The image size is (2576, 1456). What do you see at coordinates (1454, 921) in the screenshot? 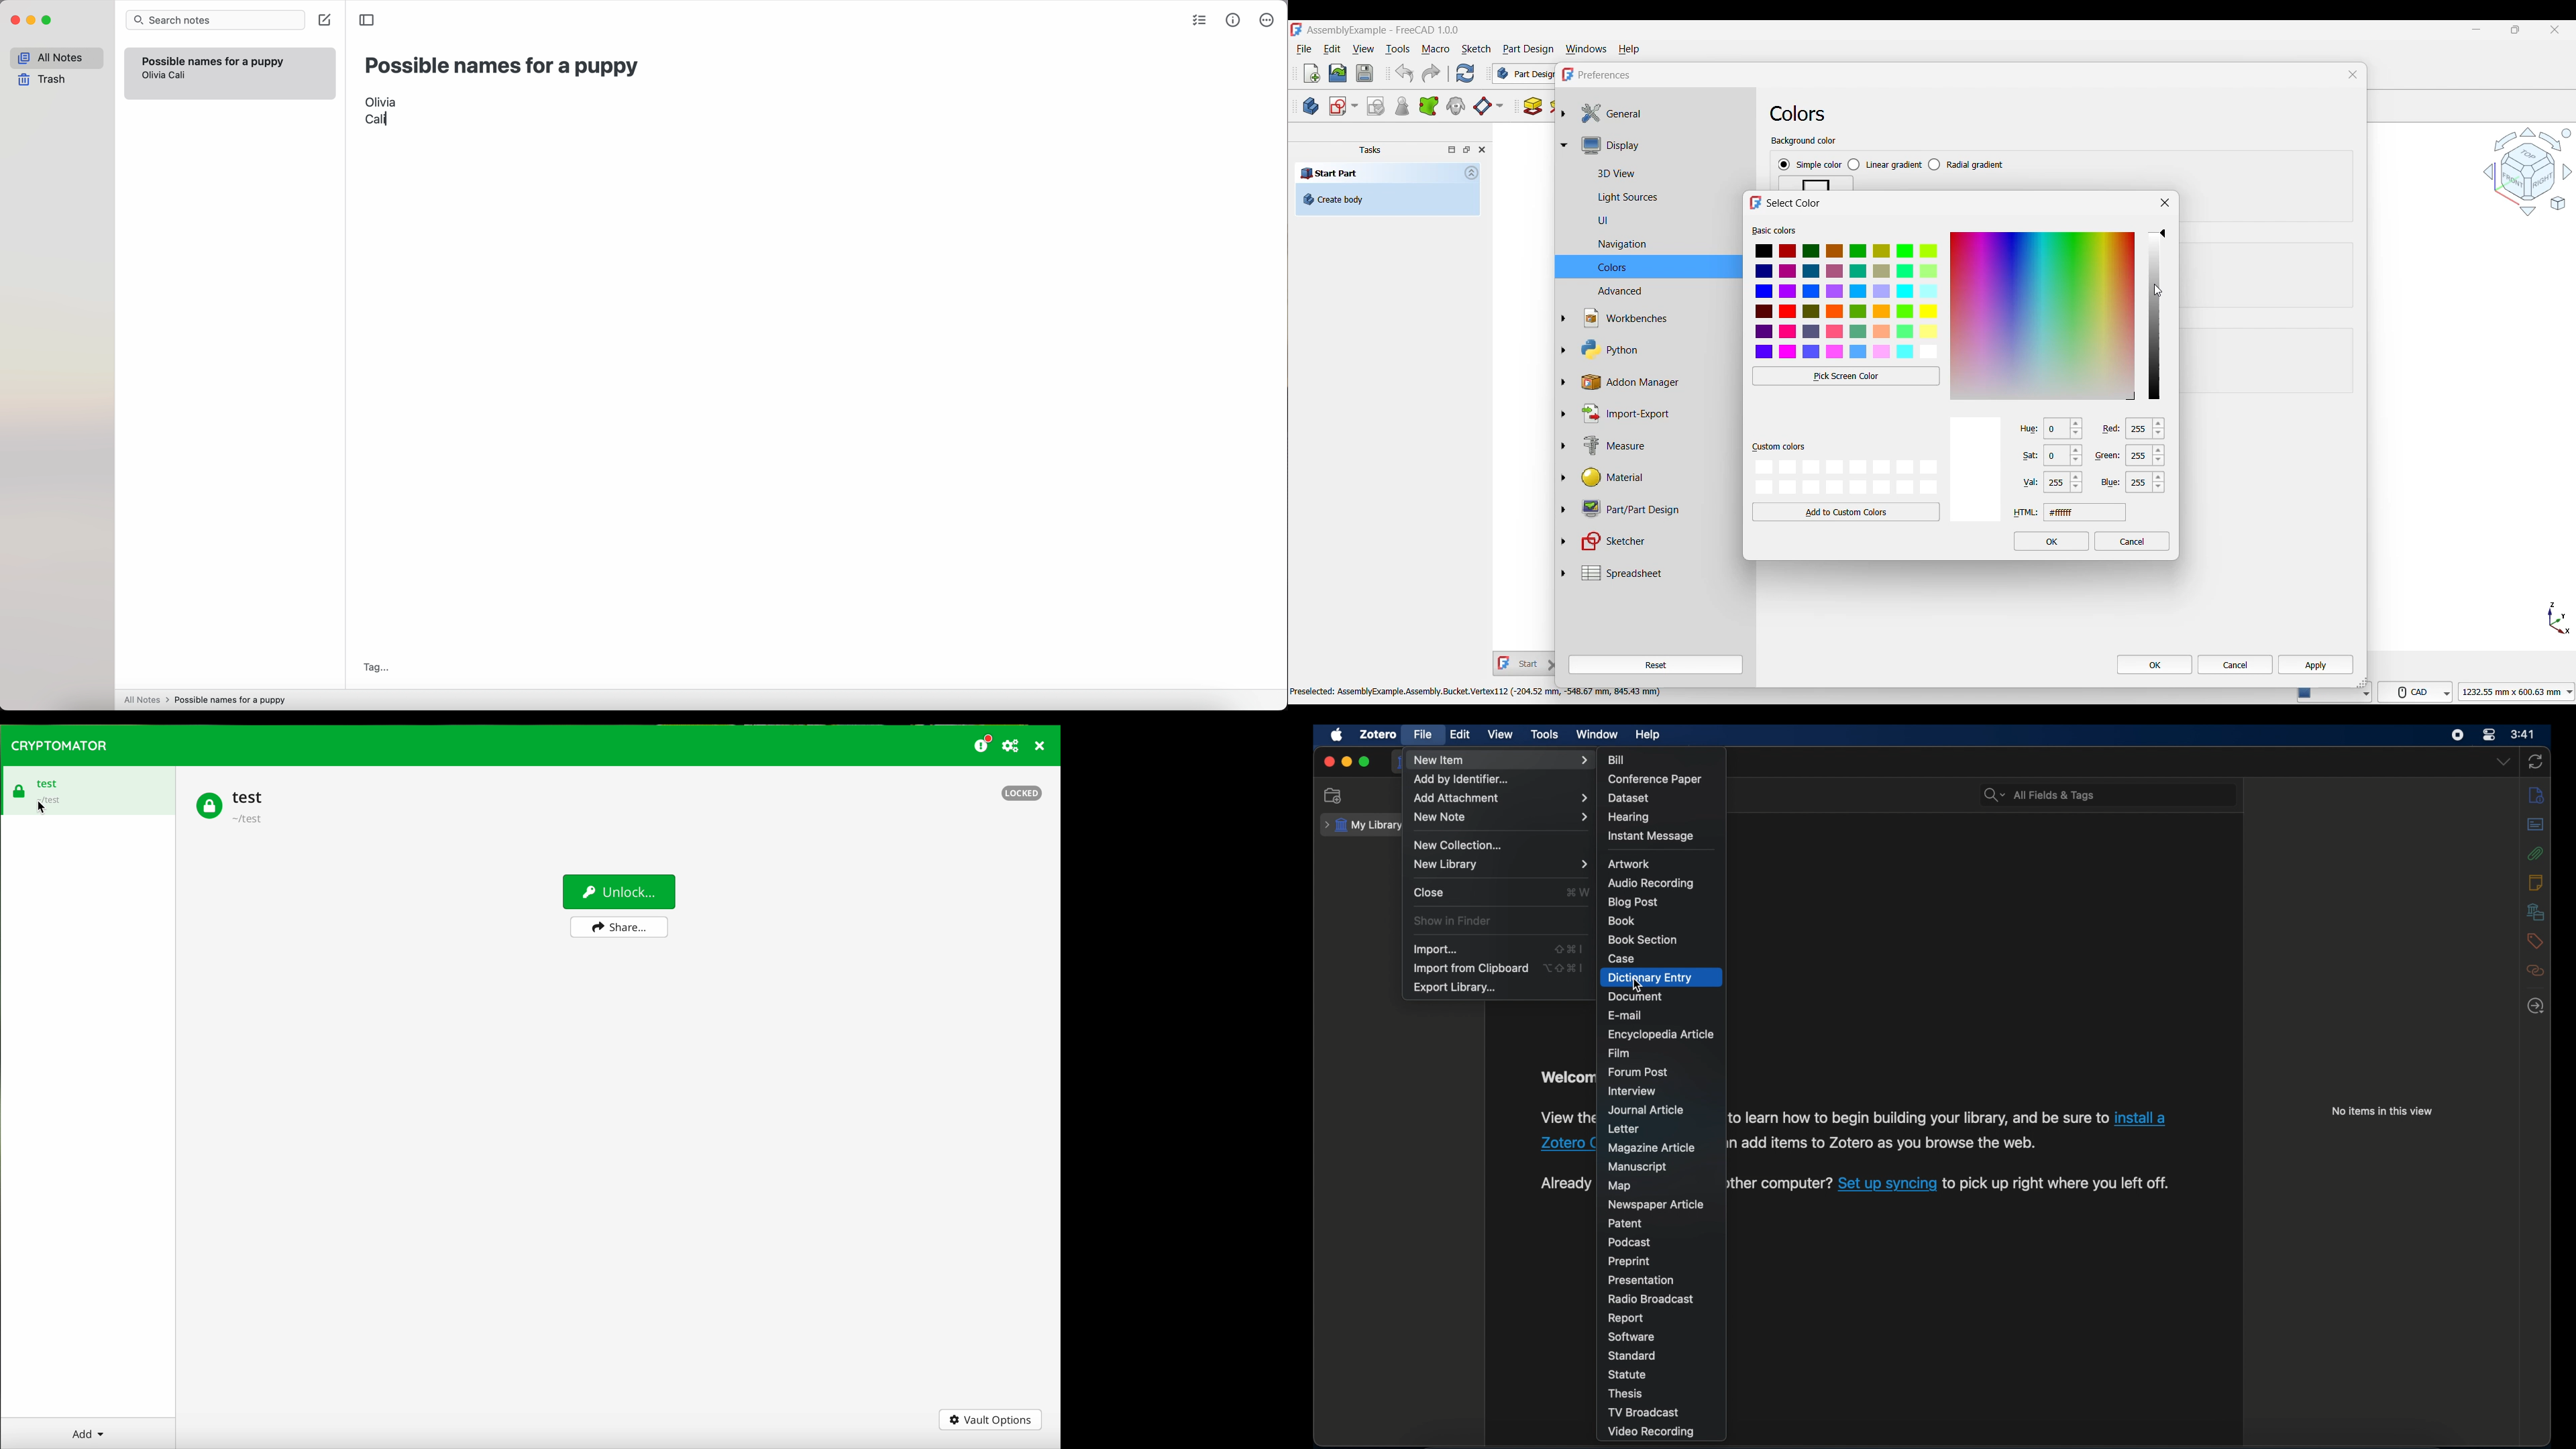
I see `show in finder` at bounding box center [1454, 921].